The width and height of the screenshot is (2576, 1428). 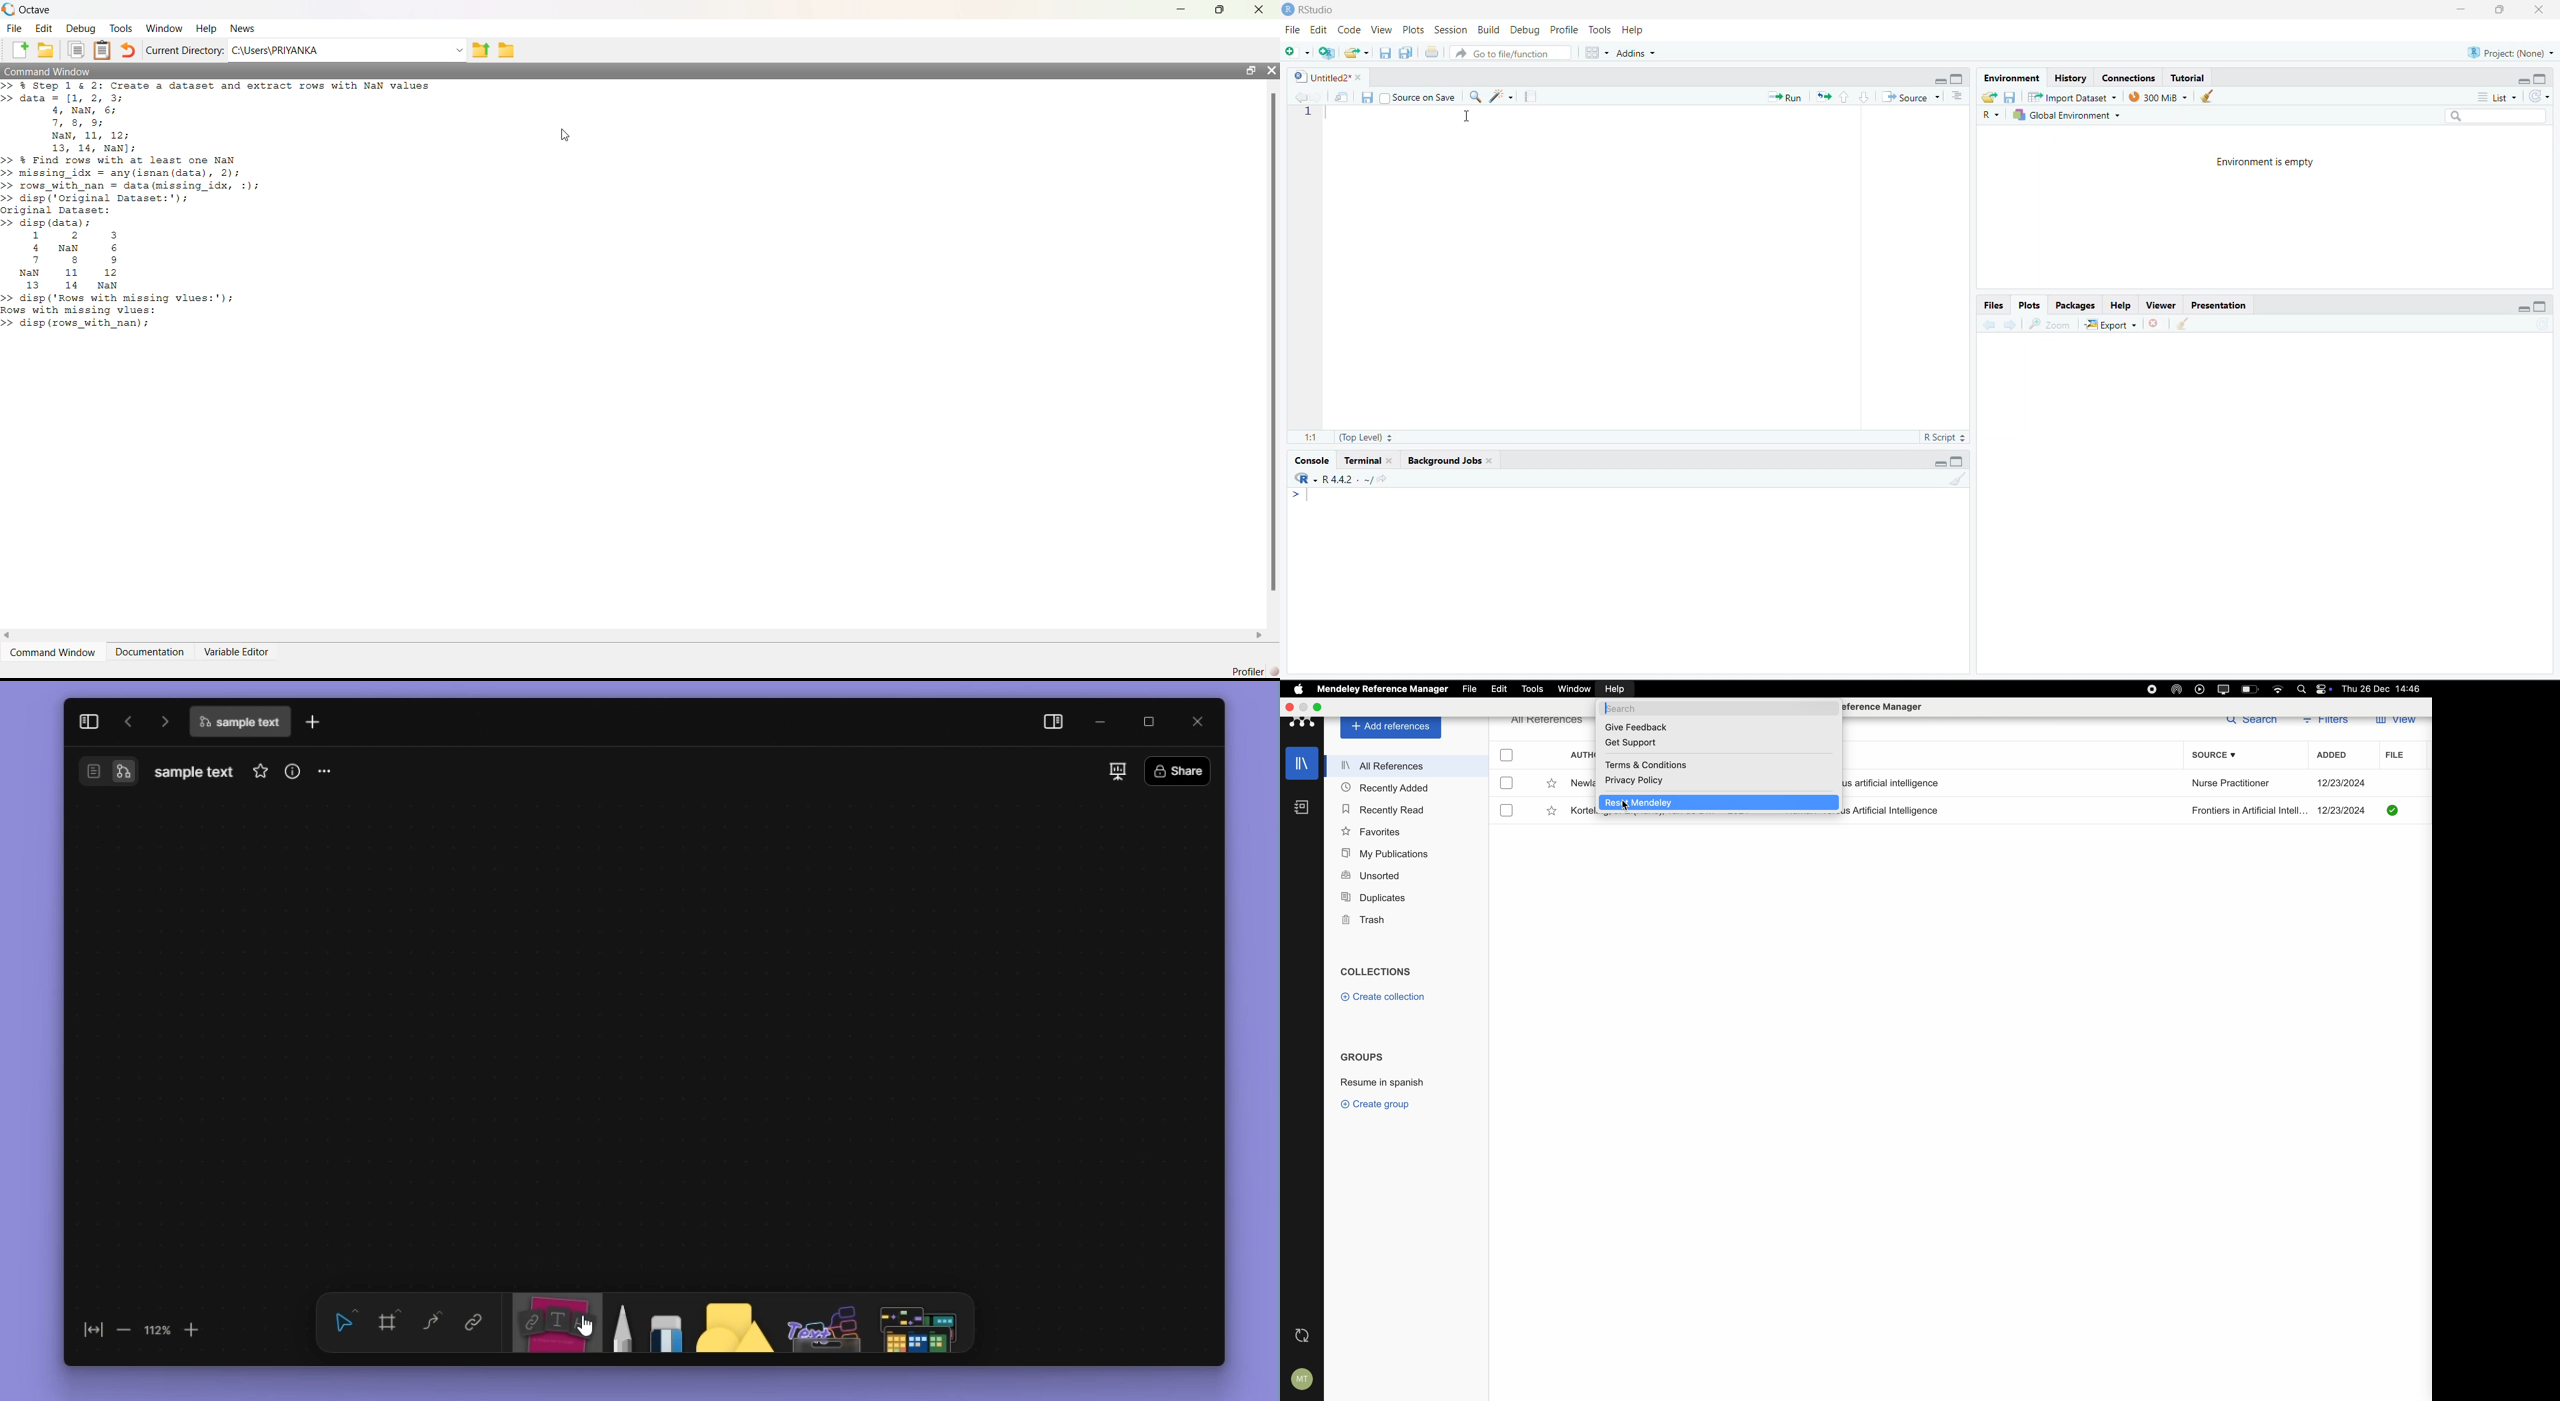 I want to click on hide console, so click(x=1959, y=461).